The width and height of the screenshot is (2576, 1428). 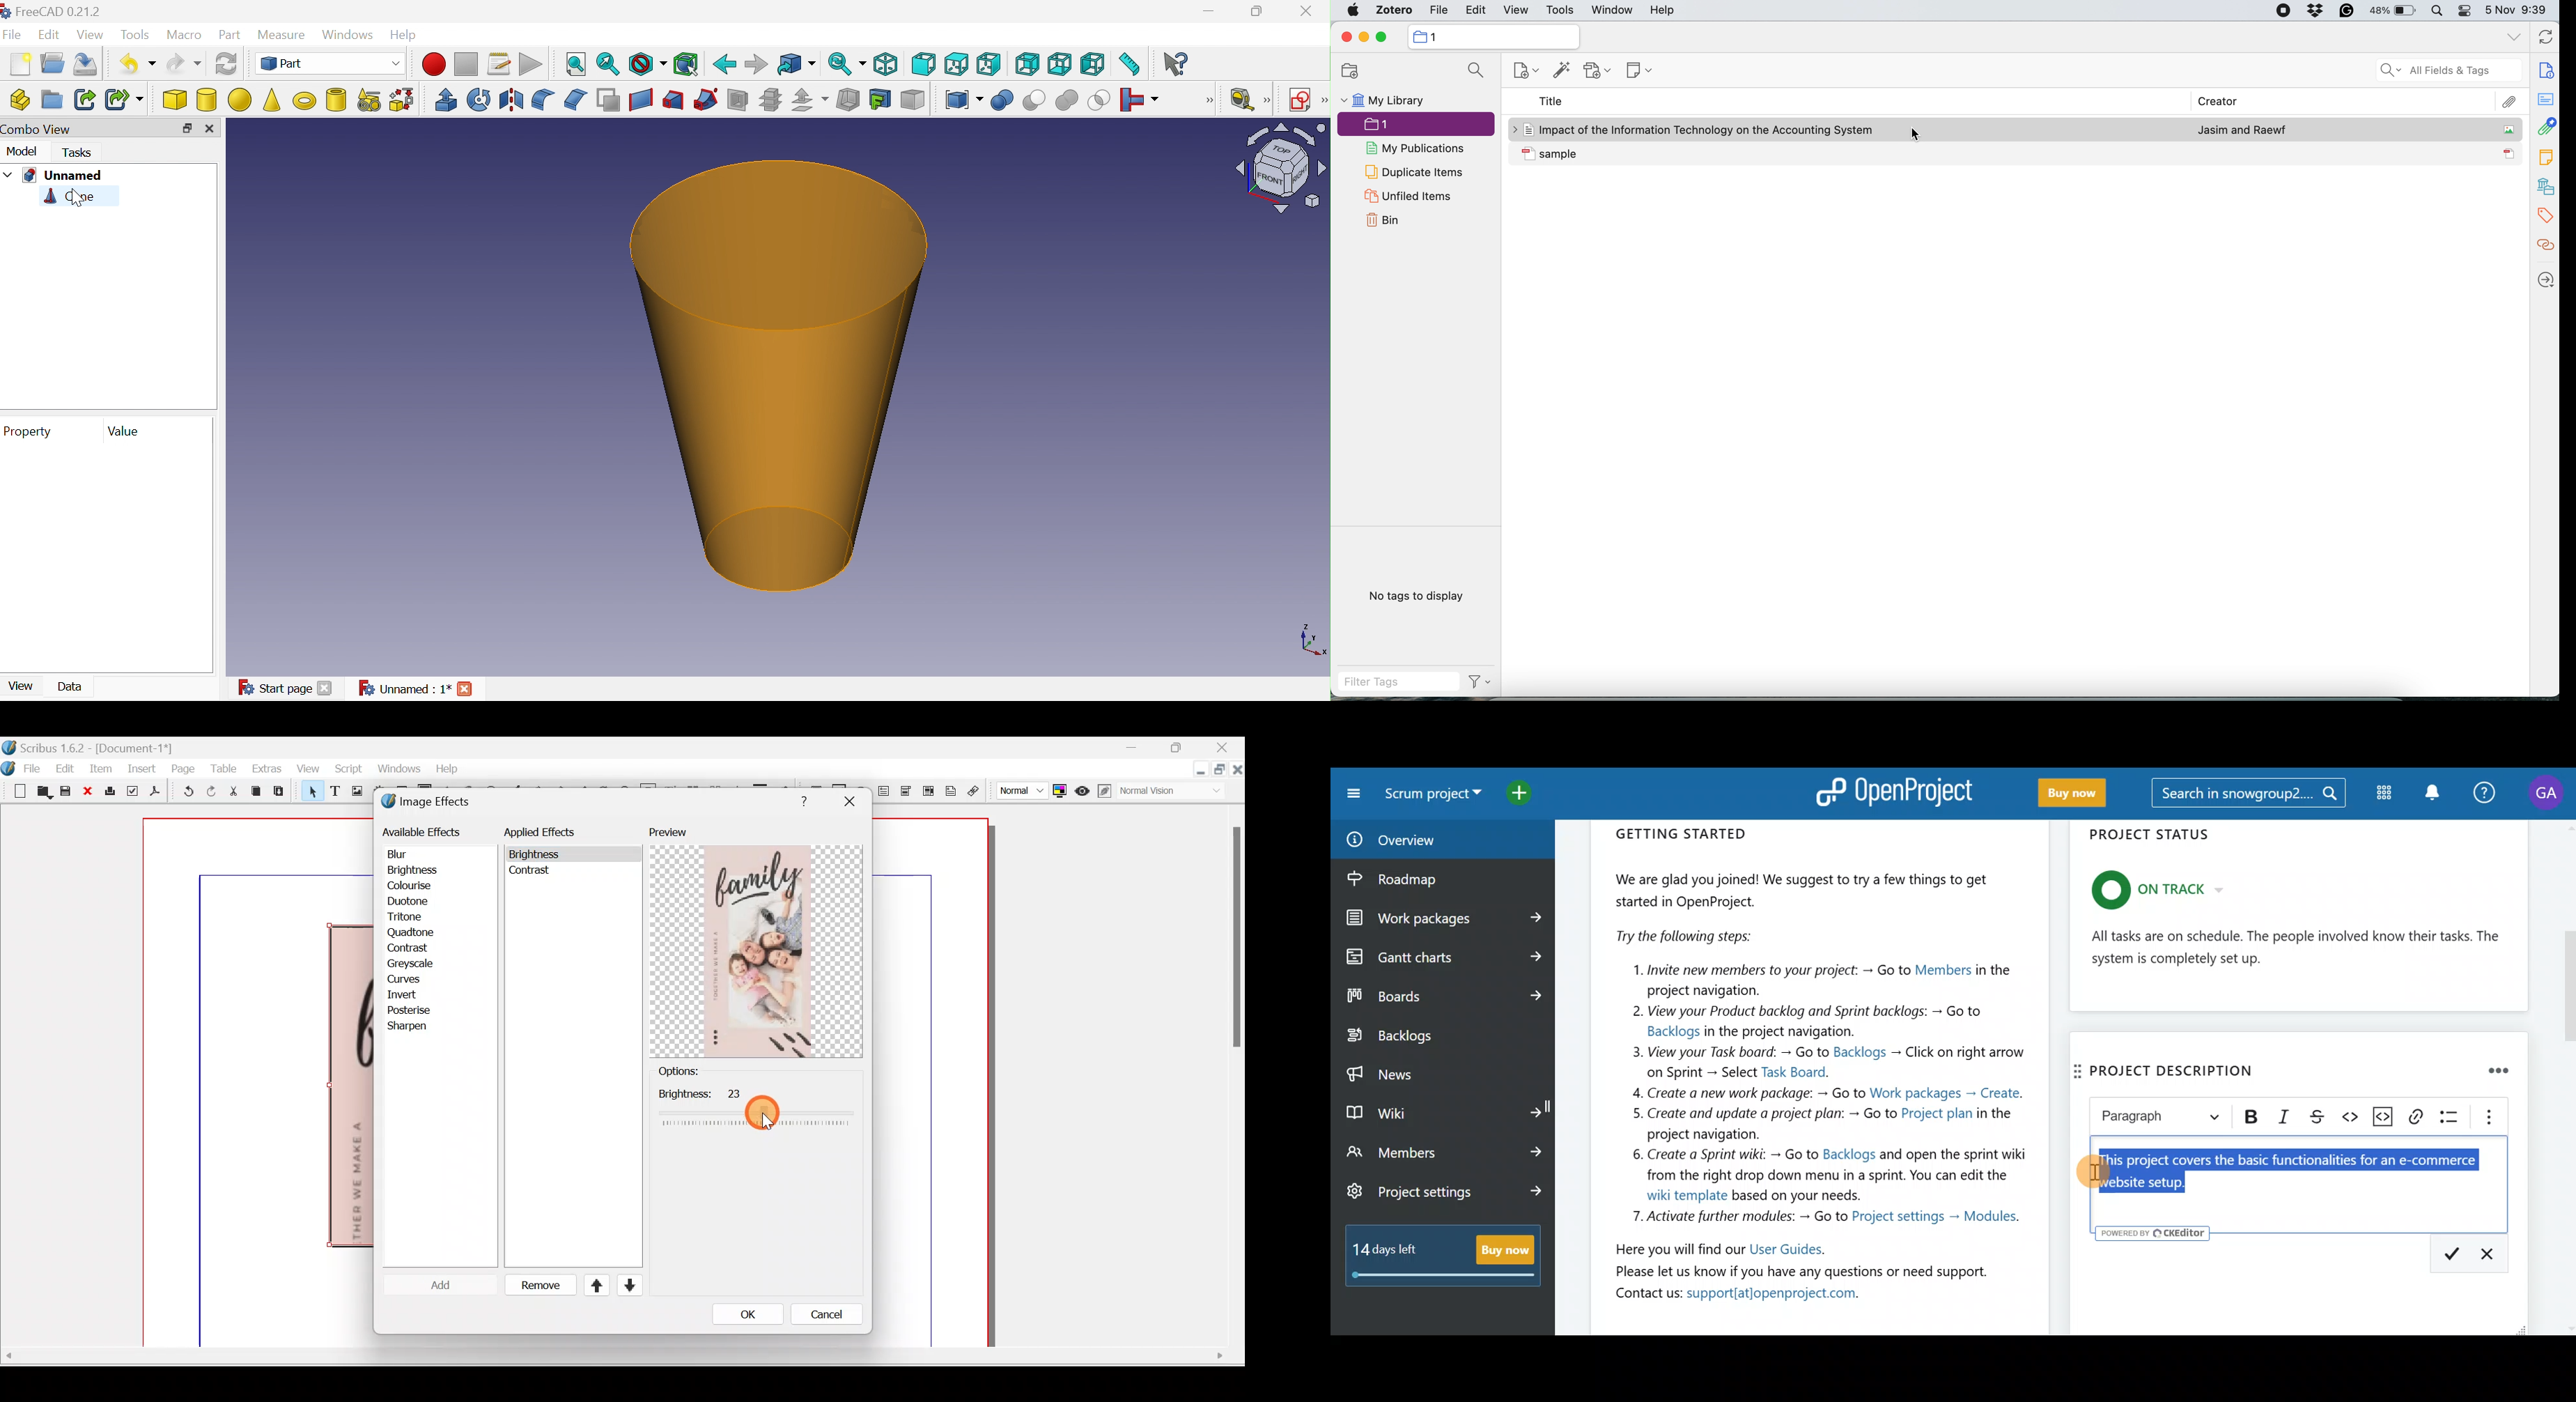 What do you see at coordinates (2220, 100) in the screenshot?
I see `creator` at bounding box center [2220, 100].